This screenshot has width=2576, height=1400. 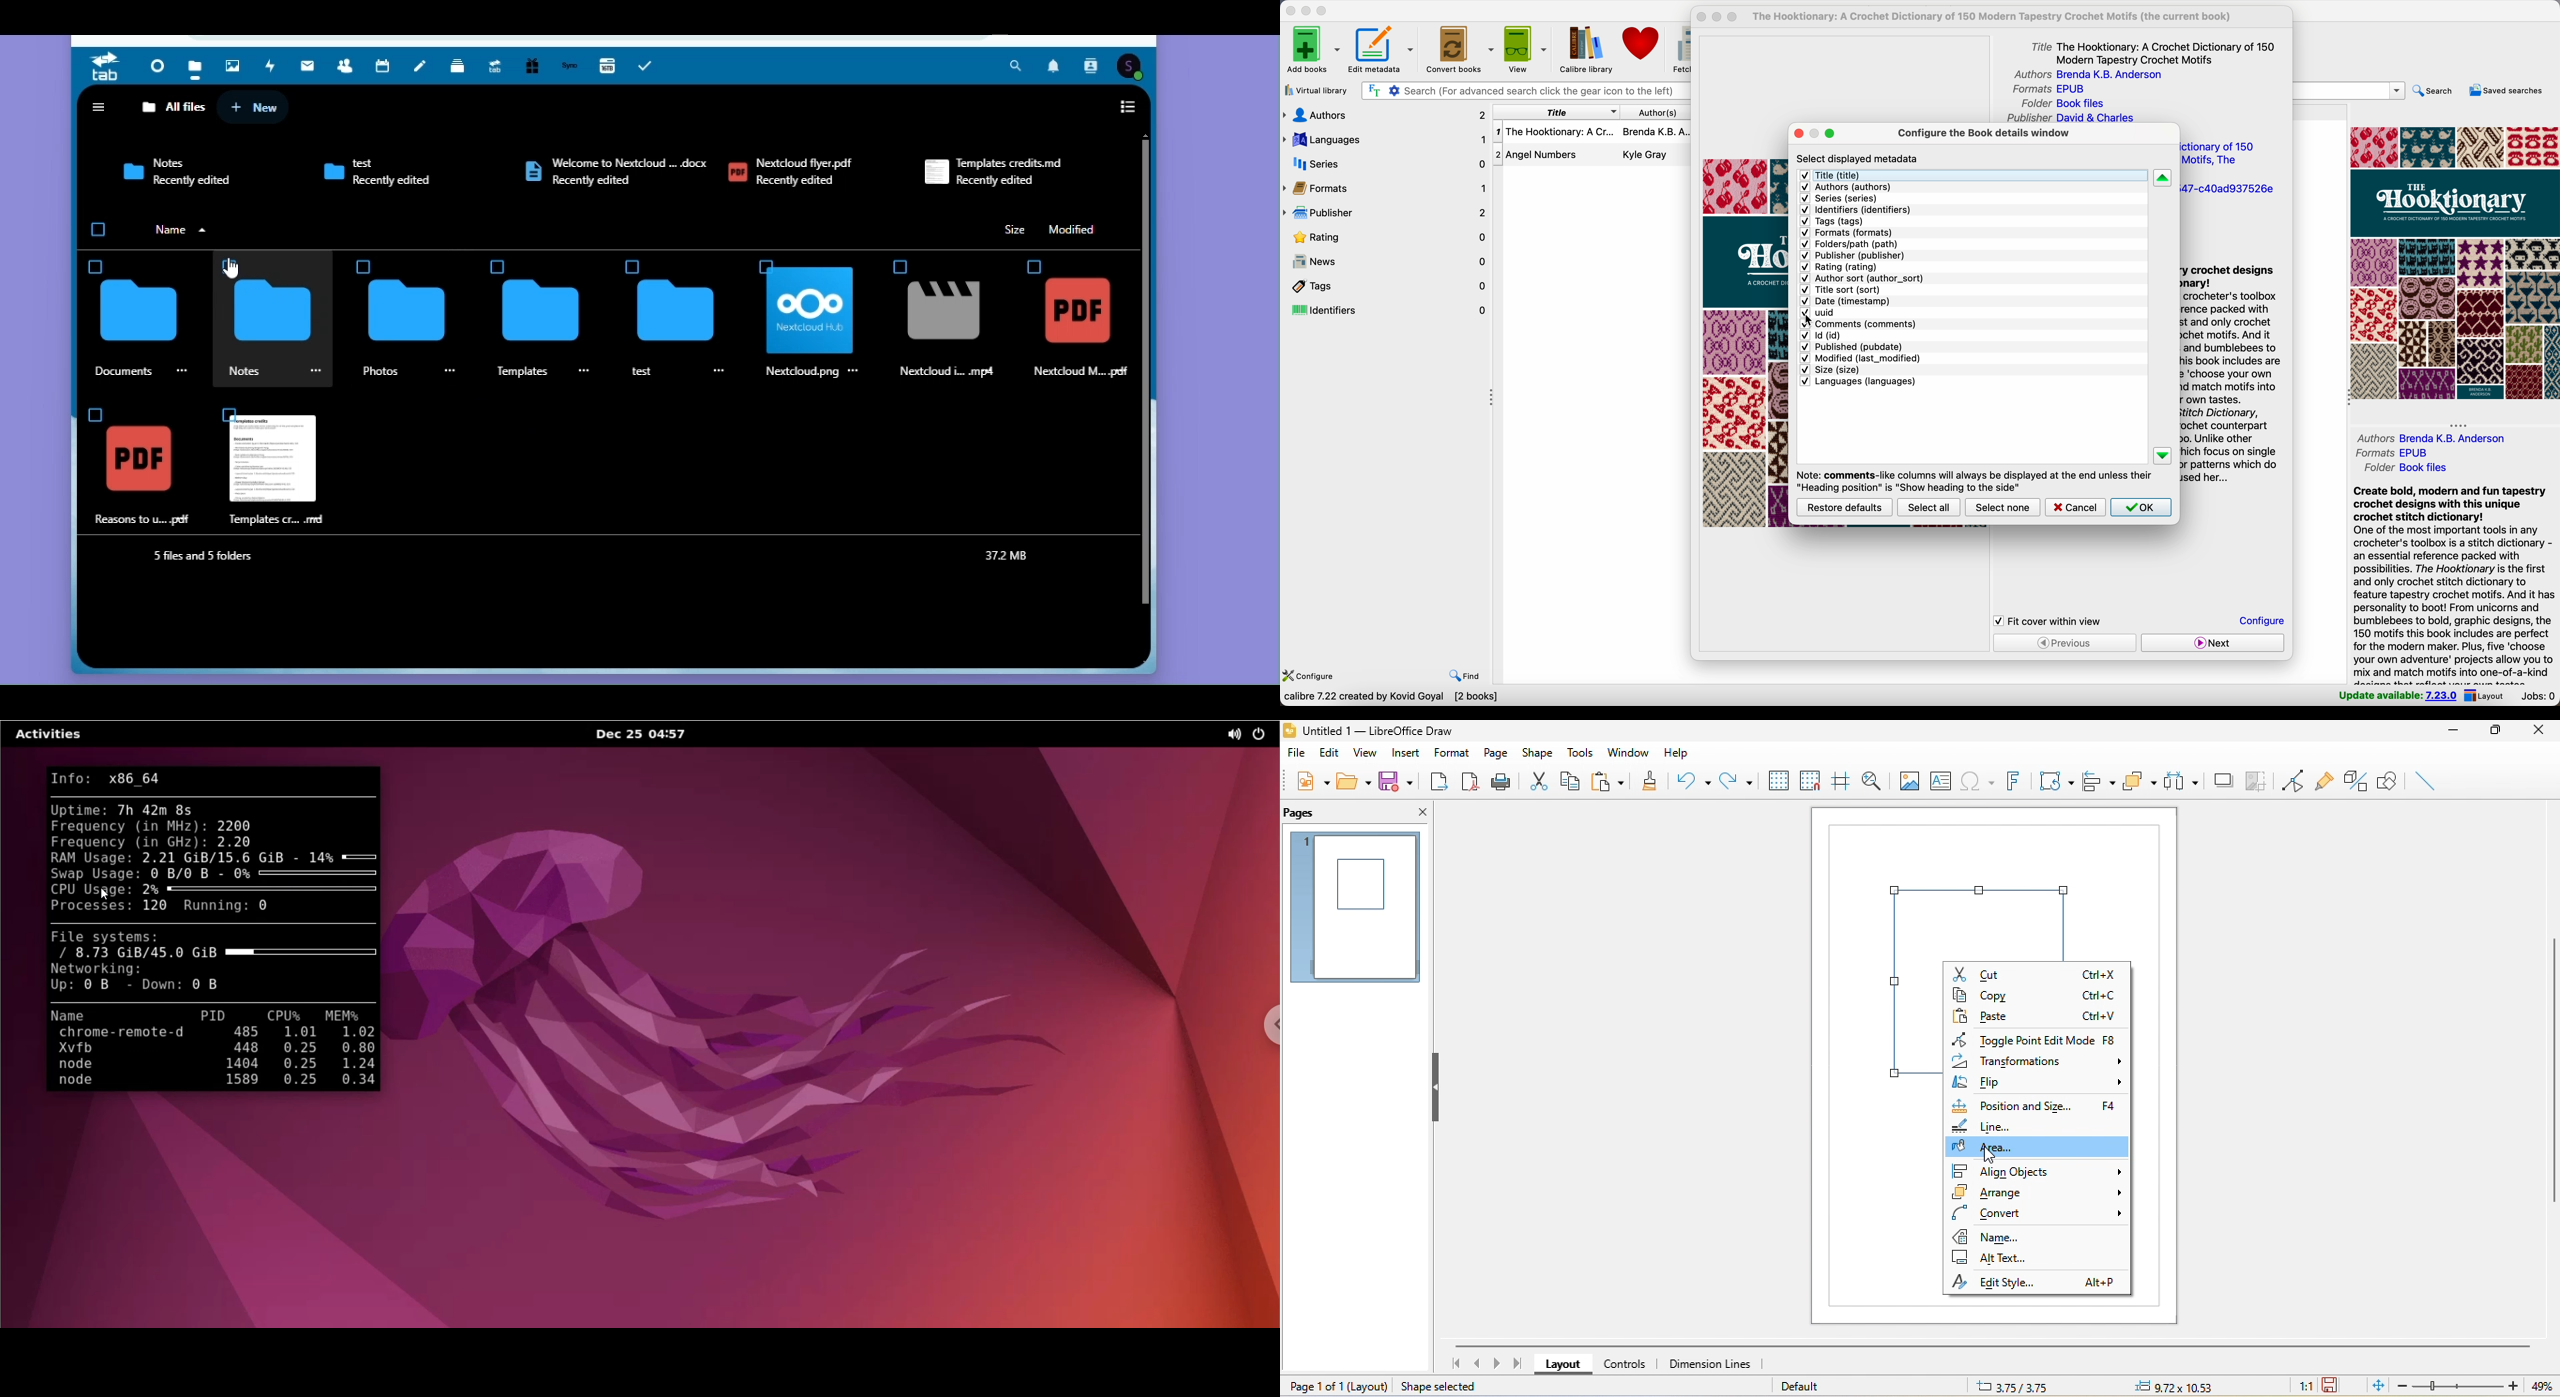 What do you see at coordinates (1679, 48) in the screenshot?
I see `fetch news` at bounding box center [1679, 48].